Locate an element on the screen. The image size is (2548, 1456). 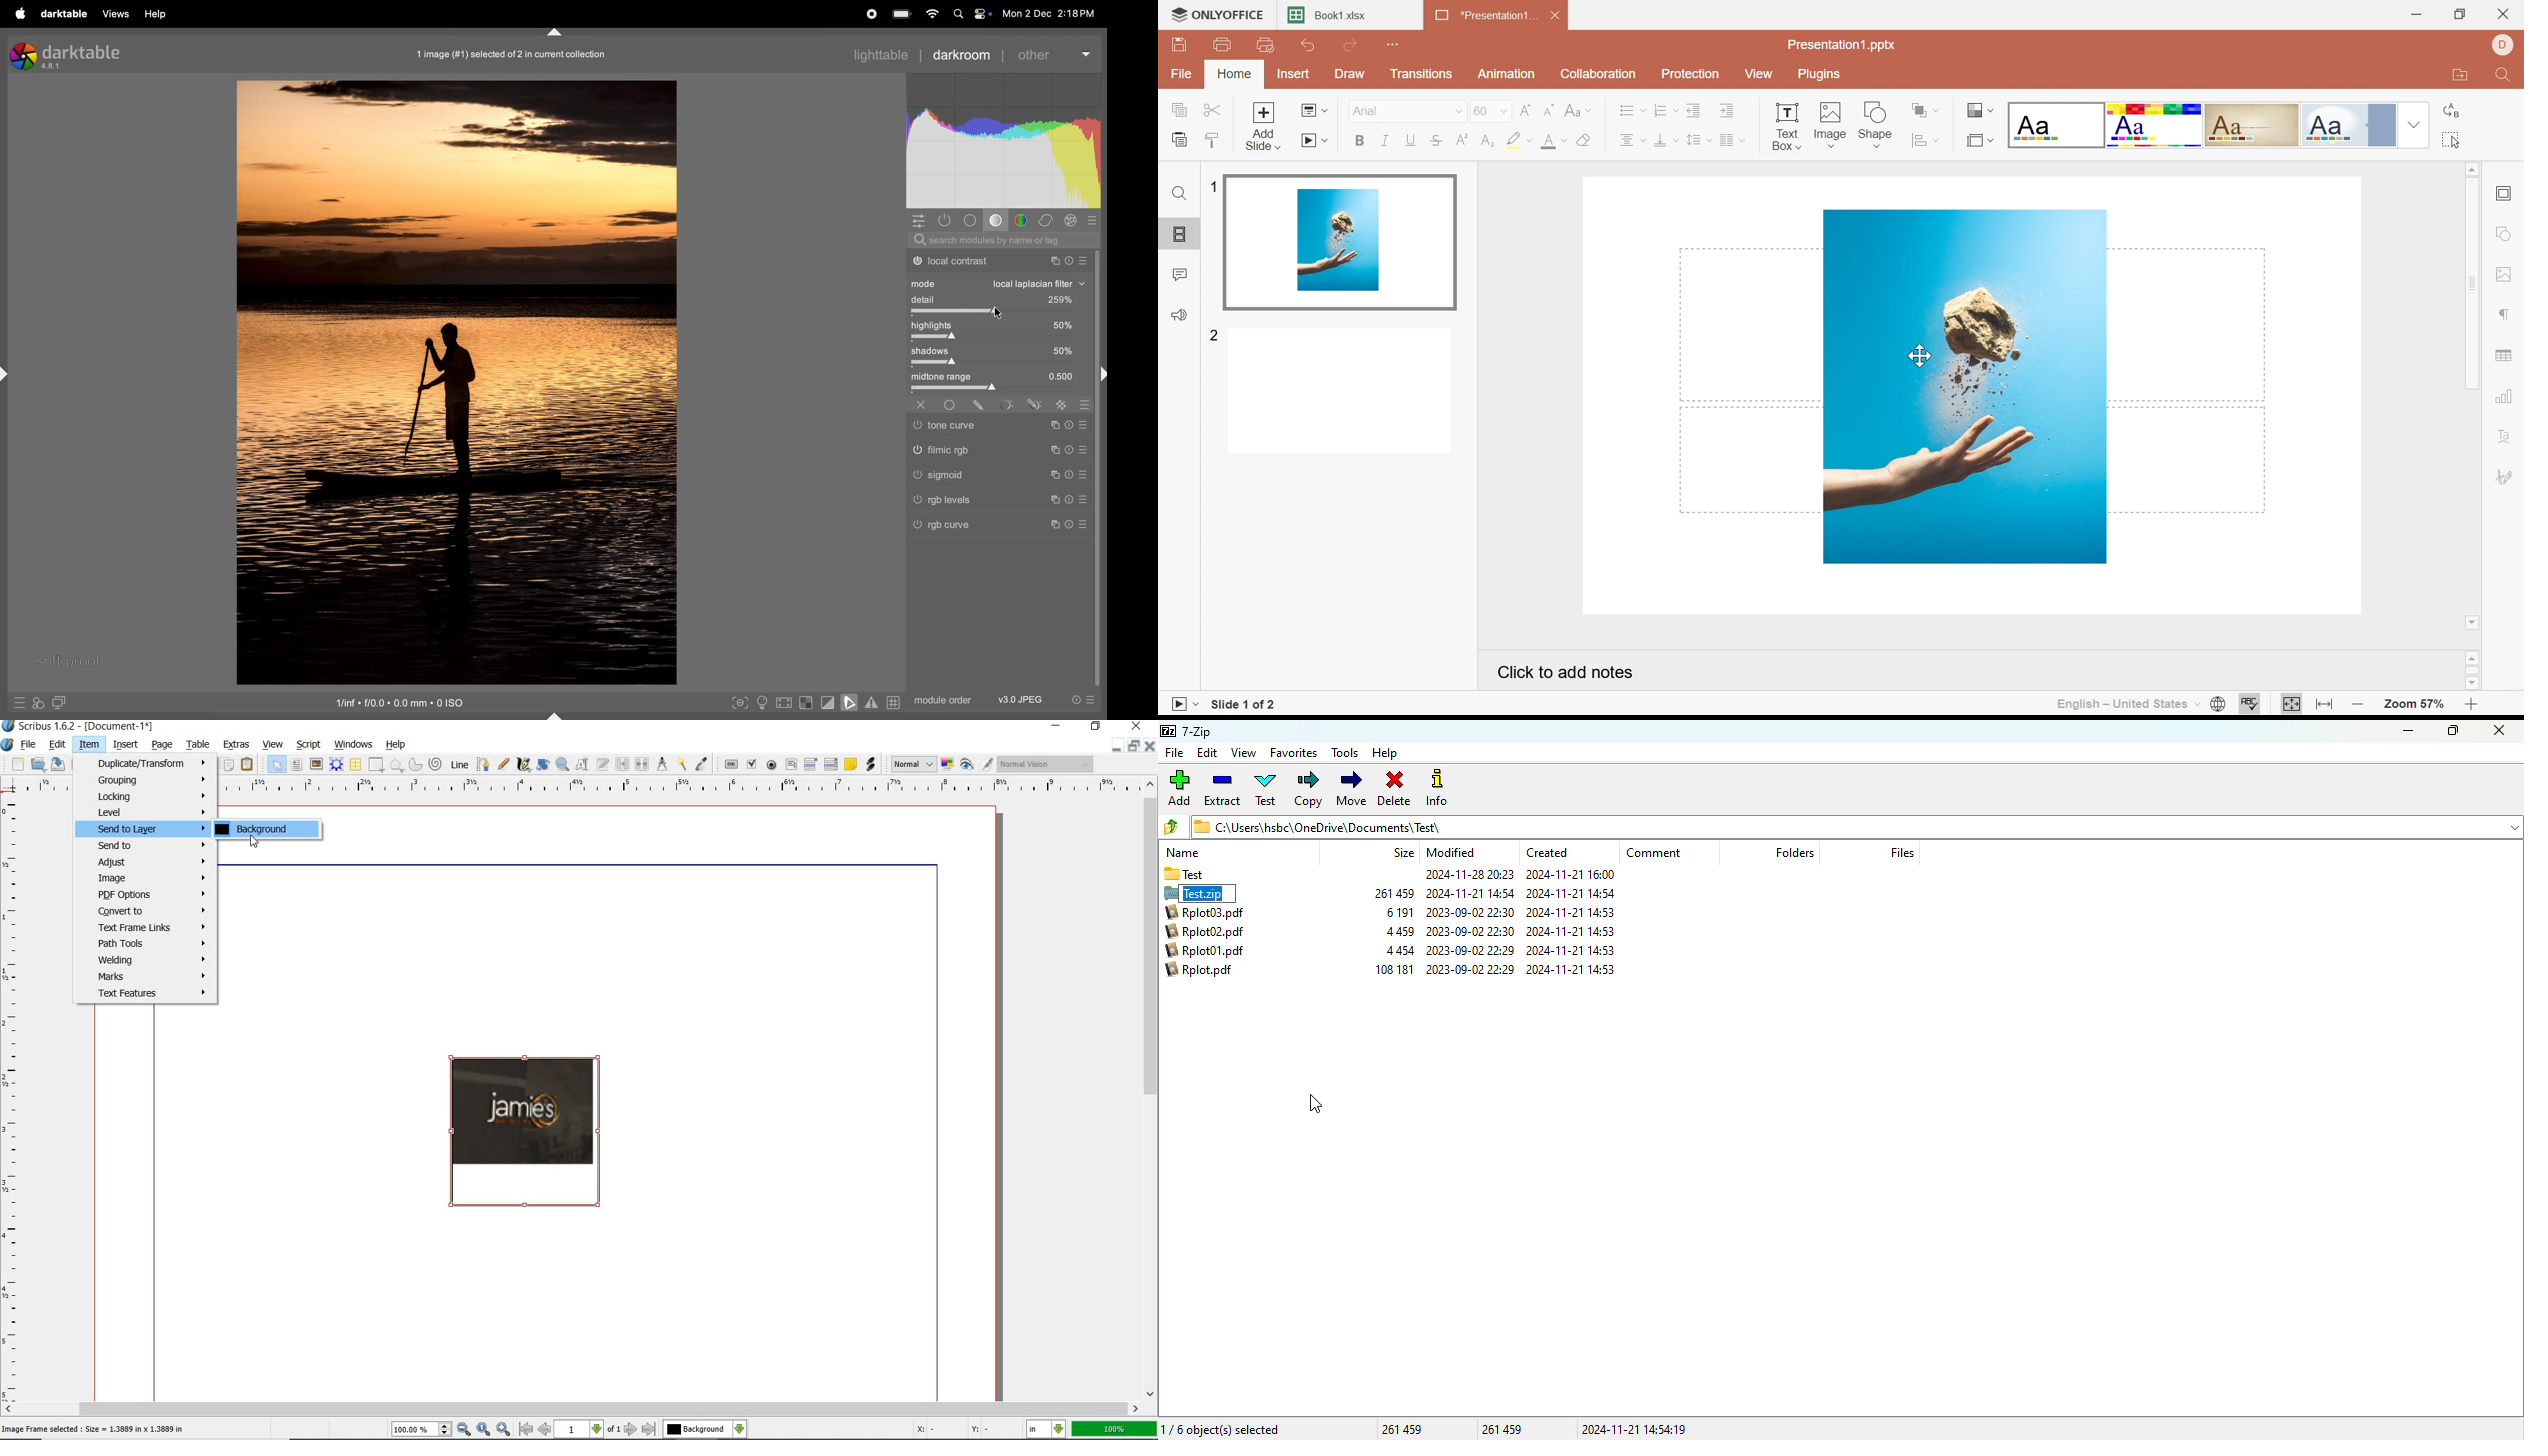
Image is located at coordinates (527, 1130).